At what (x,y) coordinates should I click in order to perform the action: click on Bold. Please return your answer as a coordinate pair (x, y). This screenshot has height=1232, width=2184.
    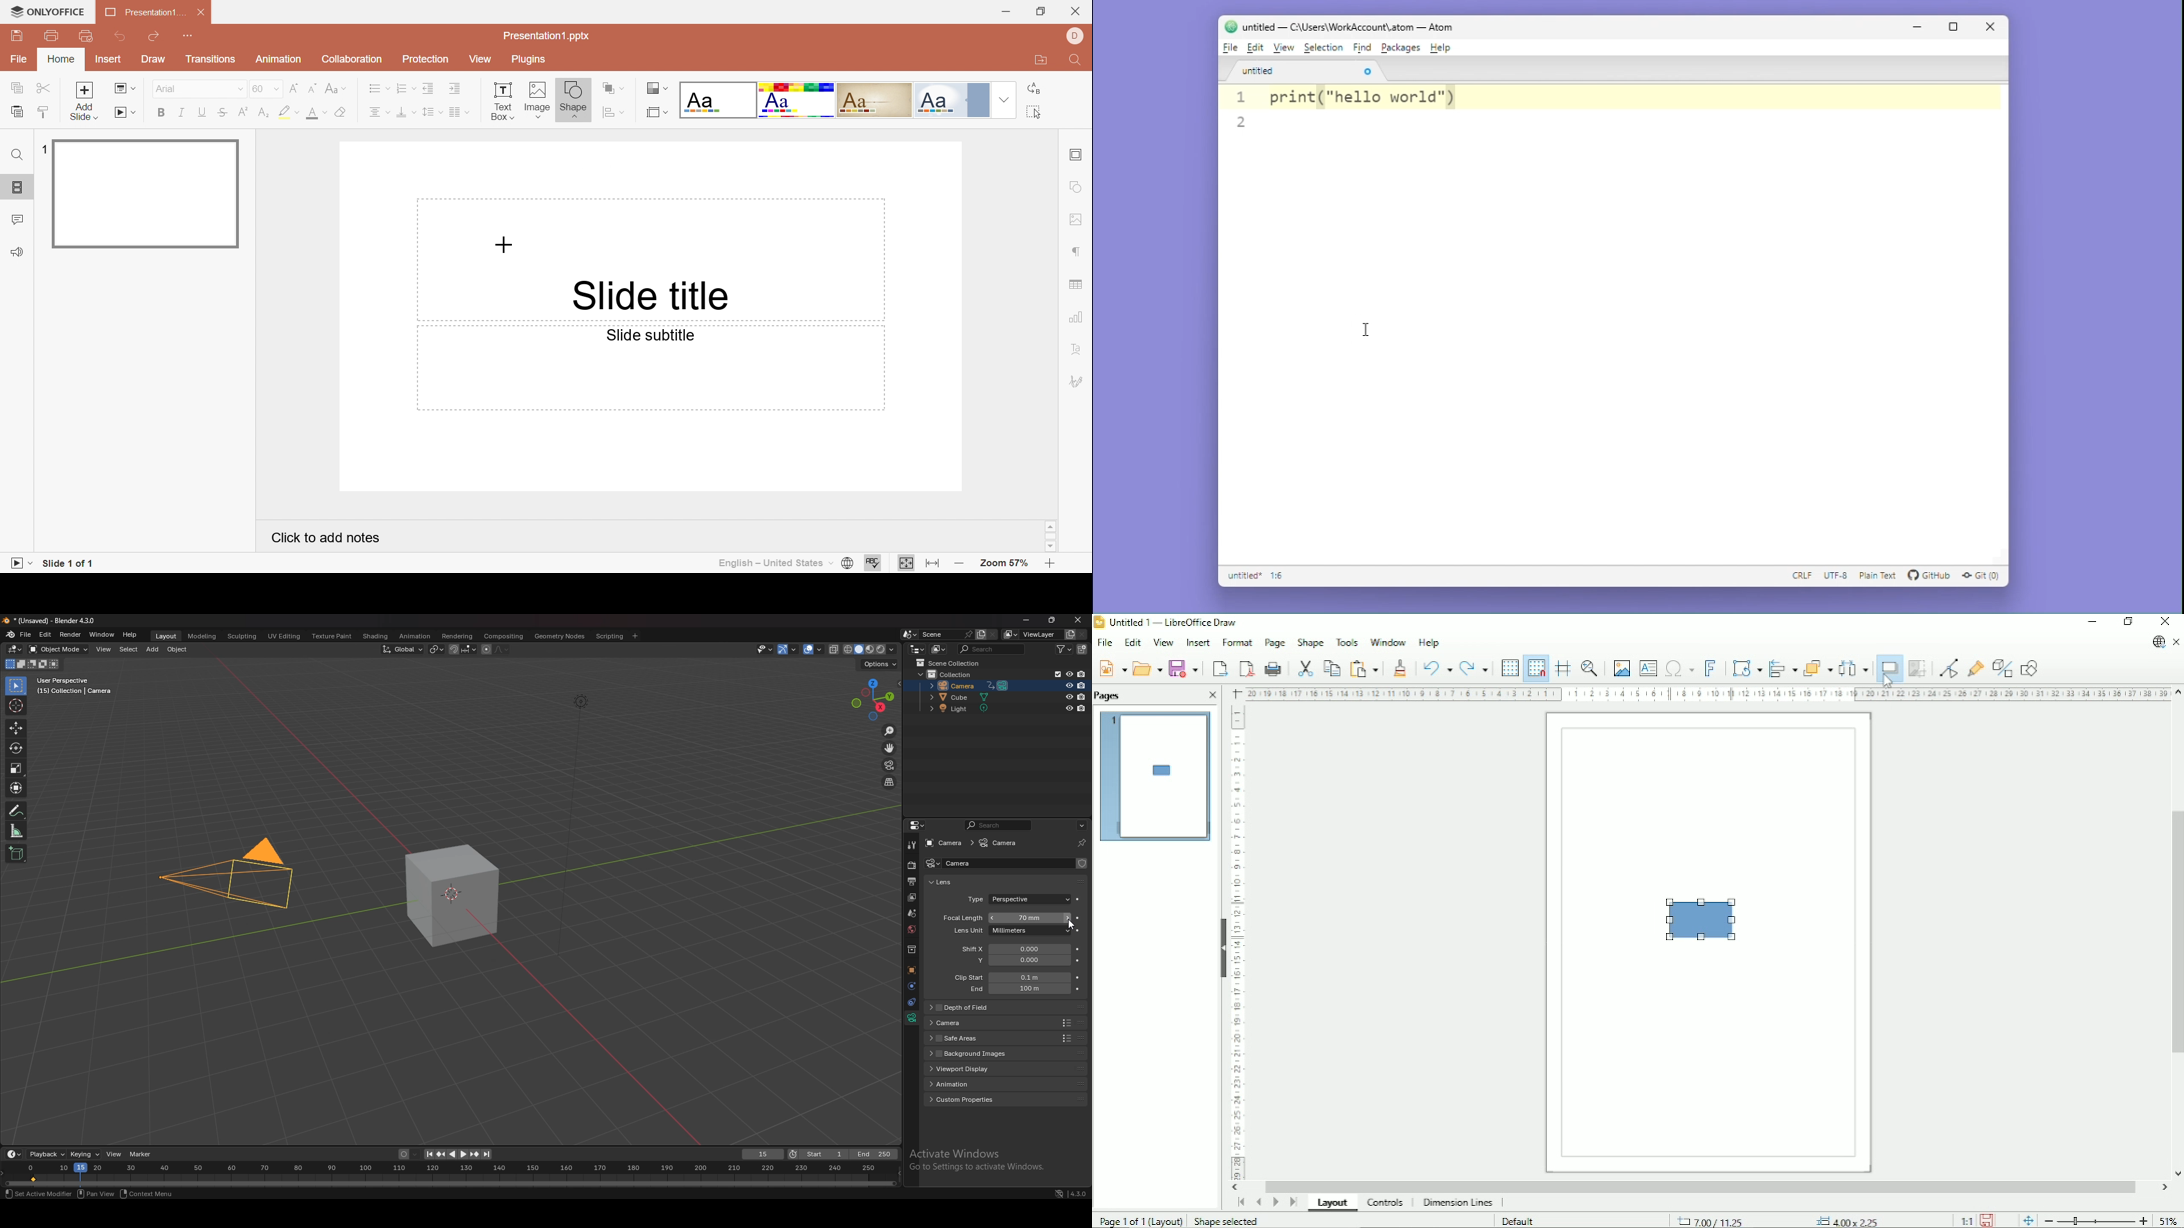
    Looking at the image, I should click on (160, 111).